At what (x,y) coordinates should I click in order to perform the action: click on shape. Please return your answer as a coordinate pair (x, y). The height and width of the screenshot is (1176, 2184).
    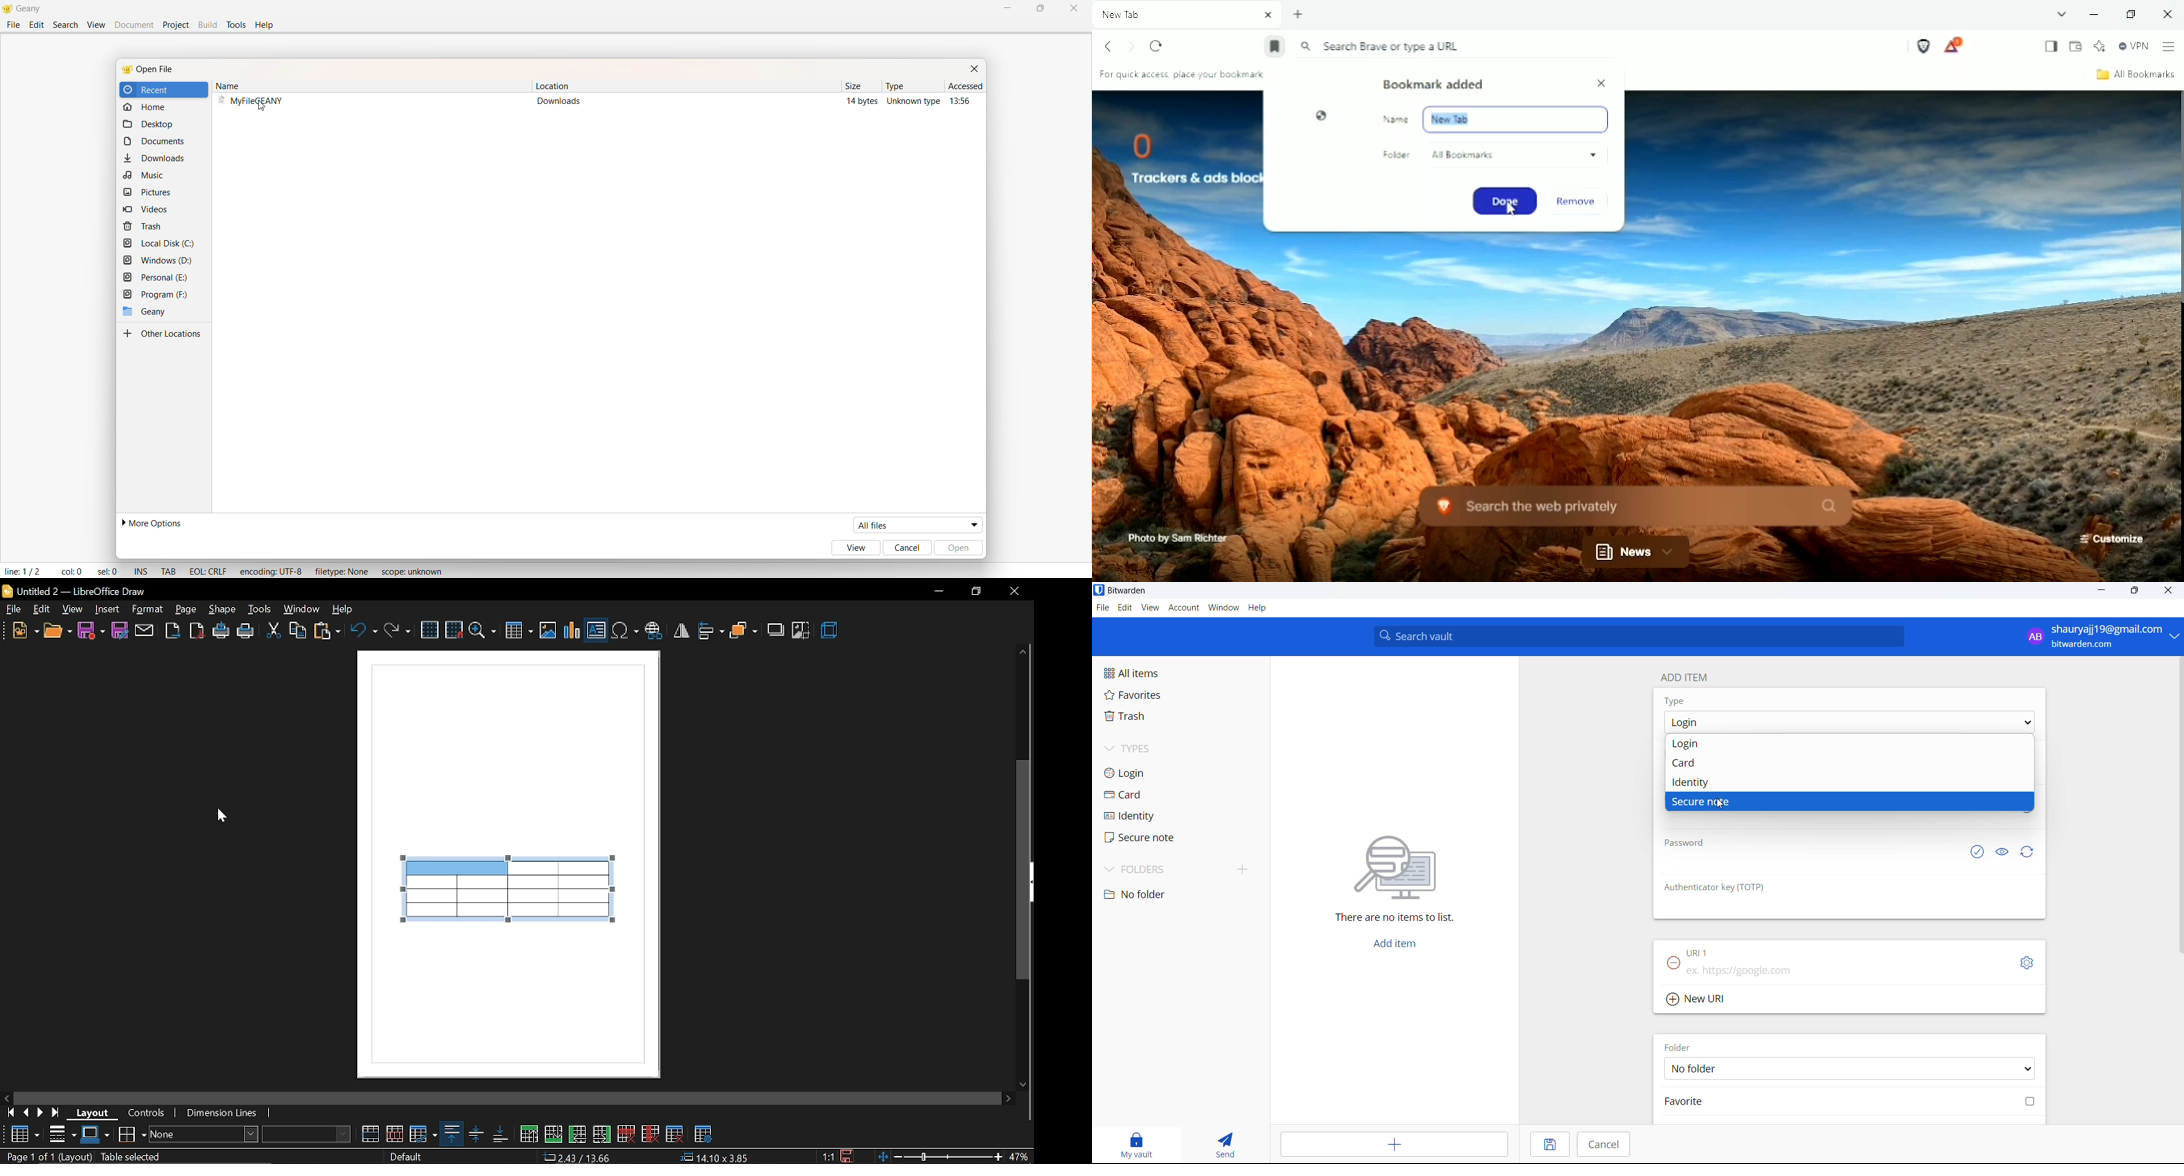
    Looking at the image, I should click on (223, 609).